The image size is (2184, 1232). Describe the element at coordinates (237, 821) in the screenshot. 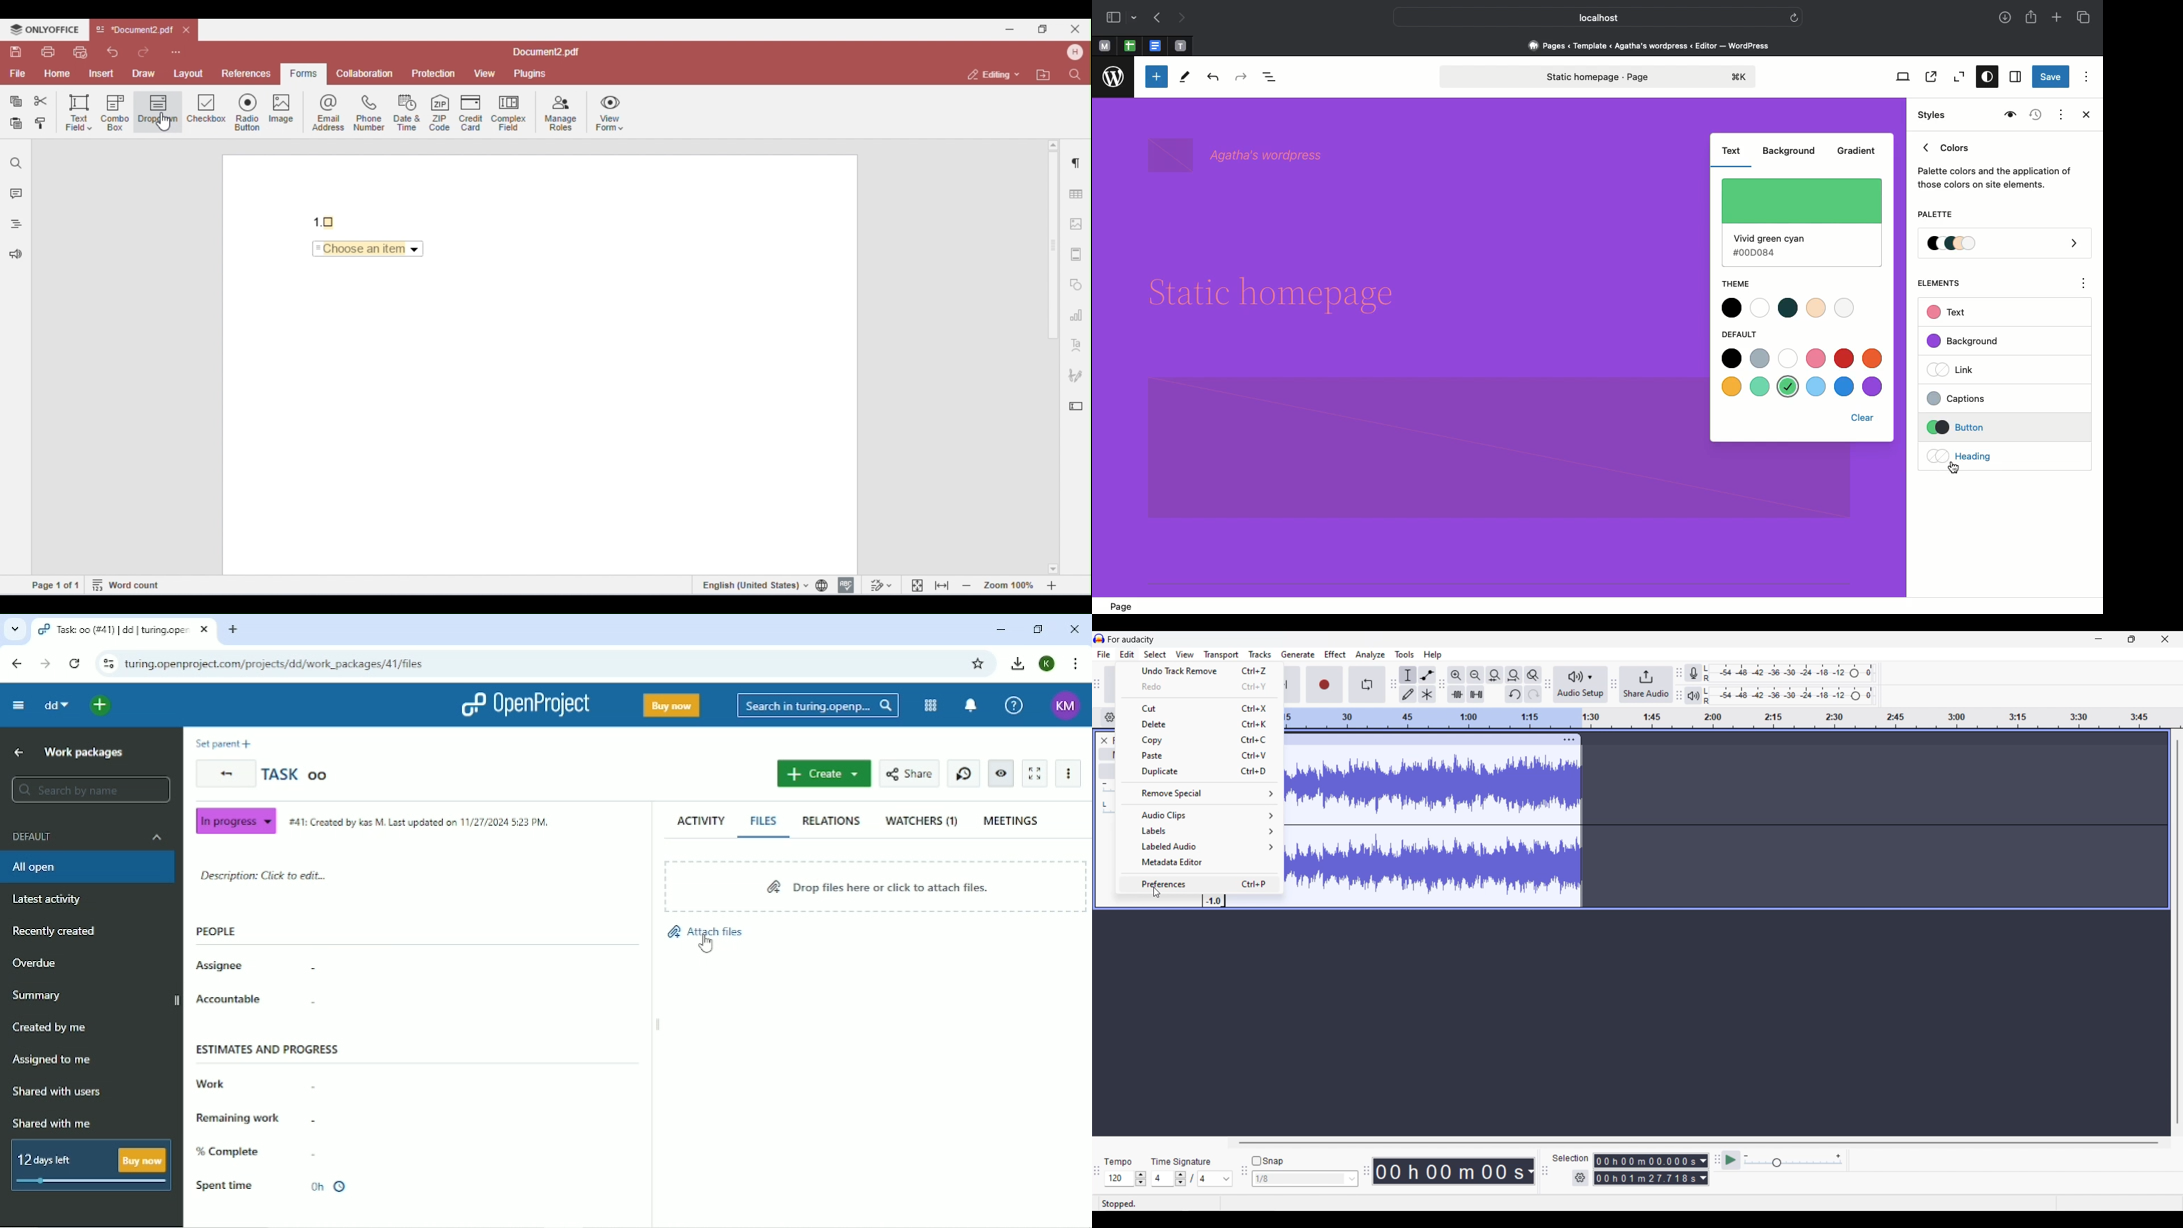

I see `In progress` at that location.